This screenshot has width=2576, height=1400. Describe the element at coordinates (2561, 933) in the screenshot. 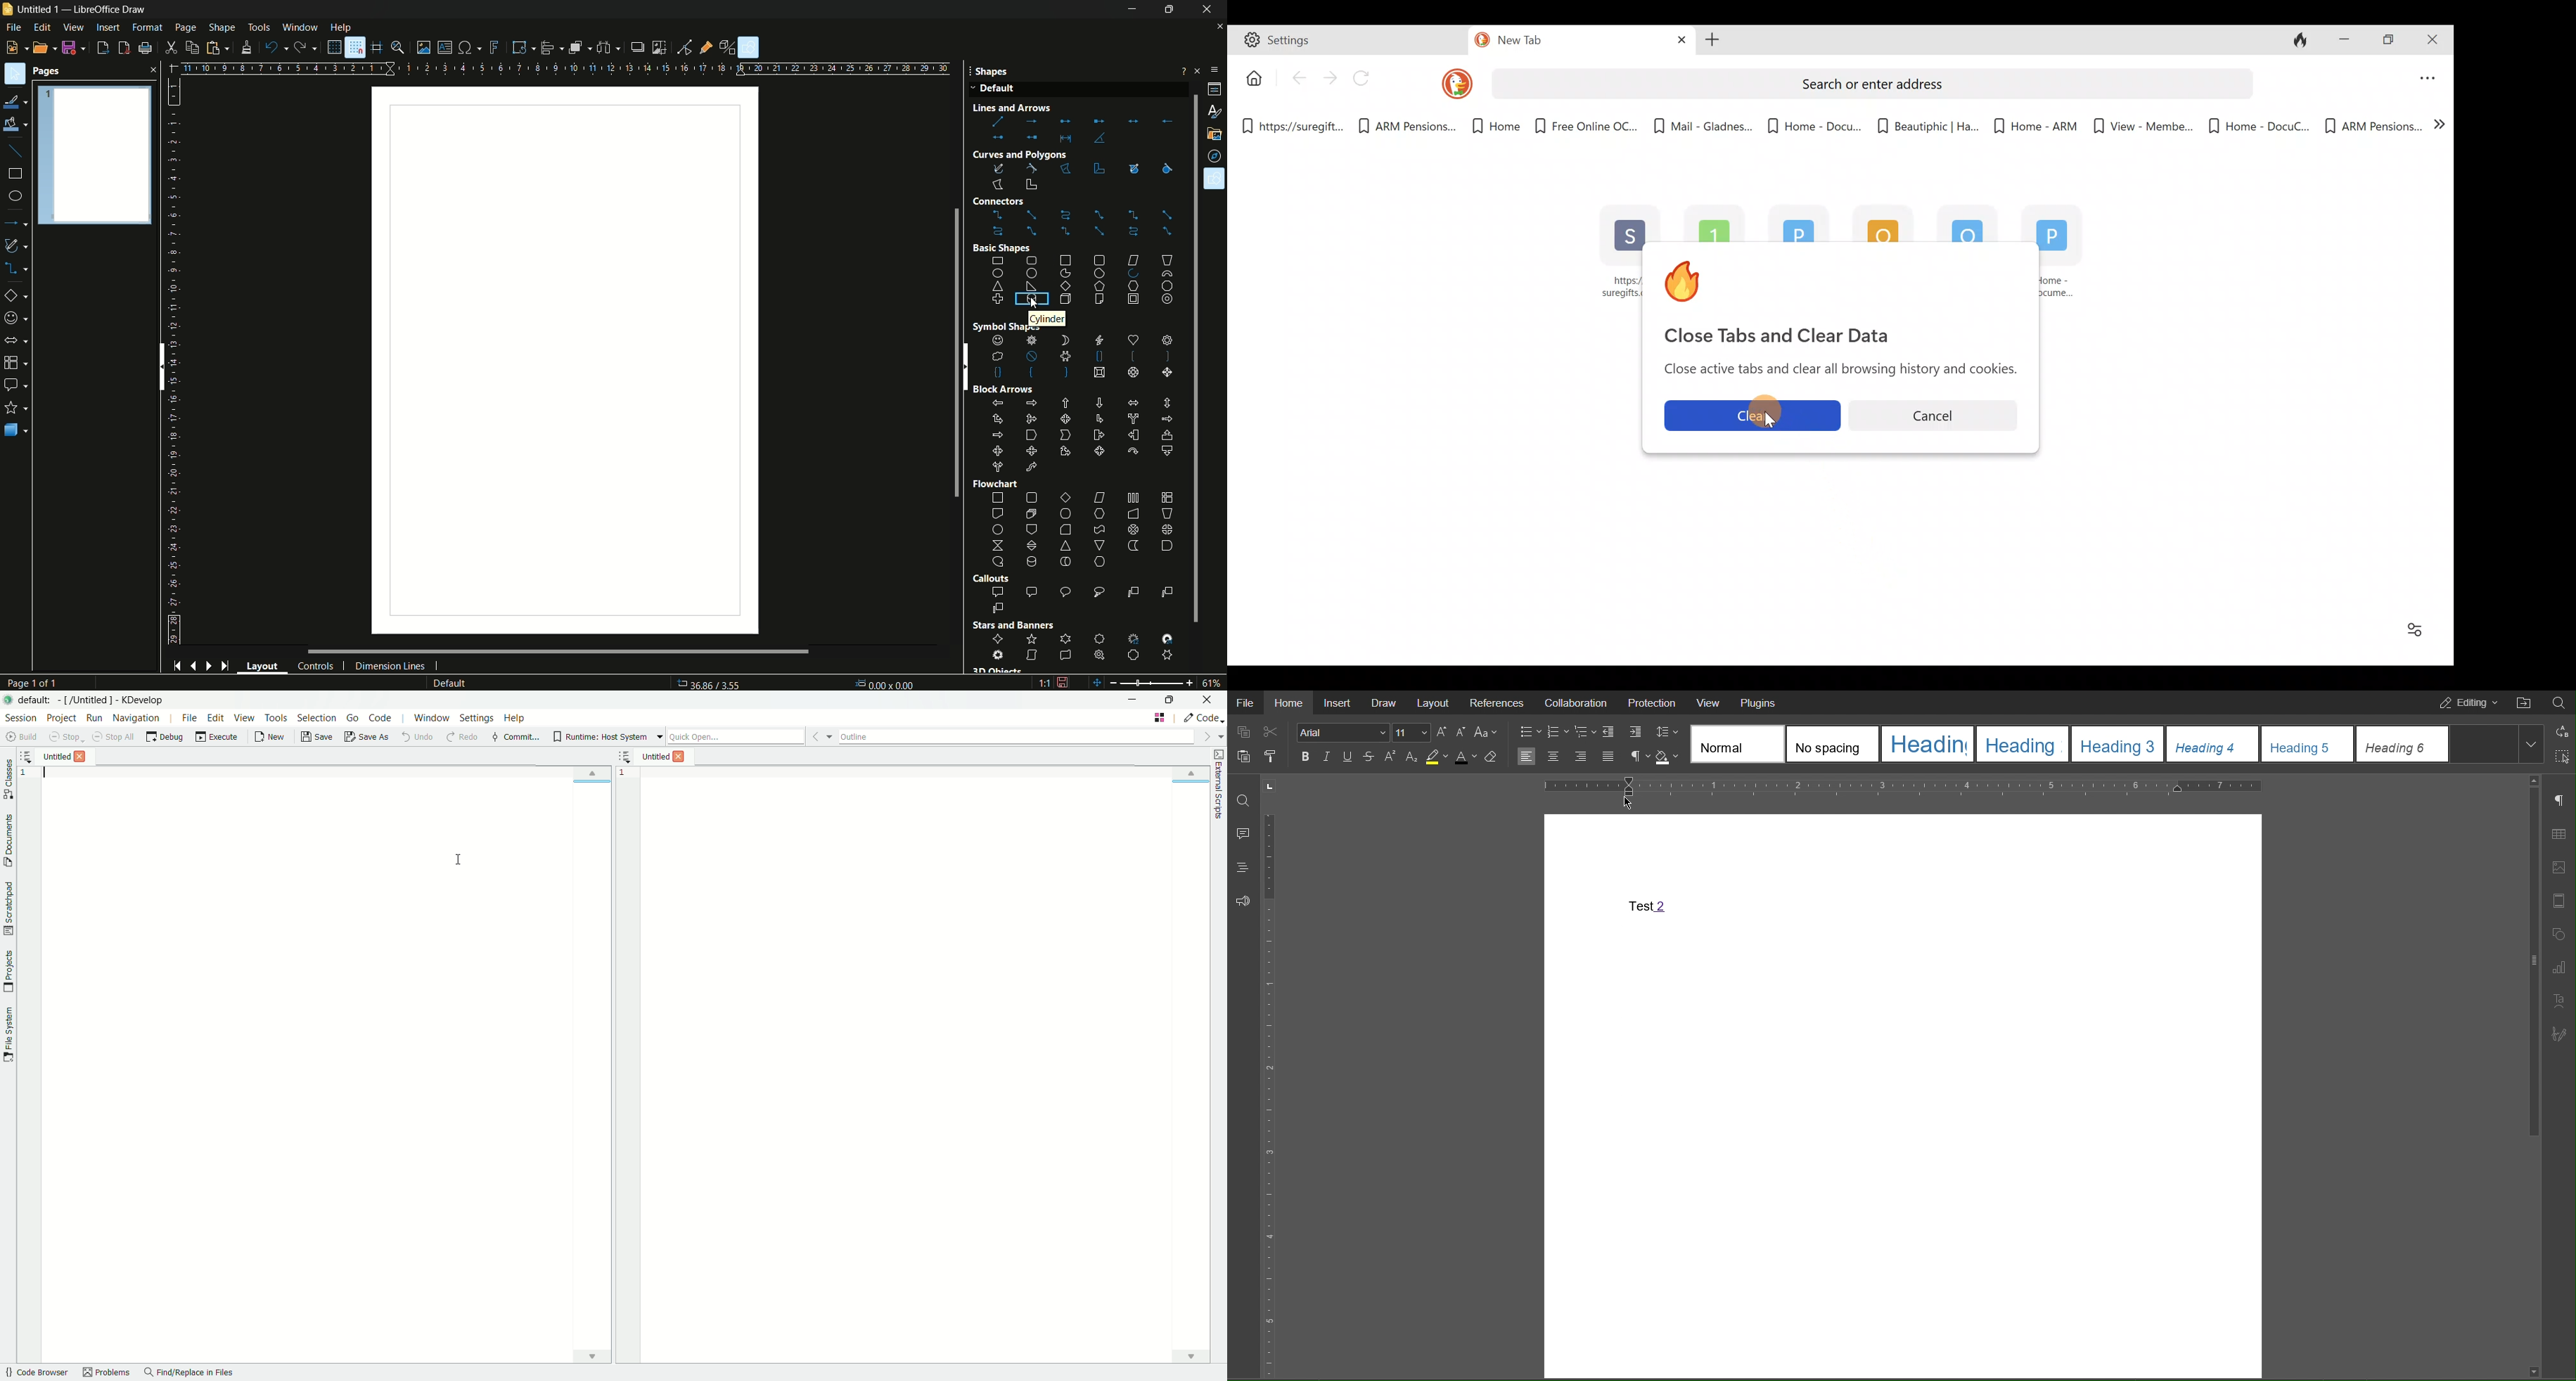

I see `Shape Settings` at that location.